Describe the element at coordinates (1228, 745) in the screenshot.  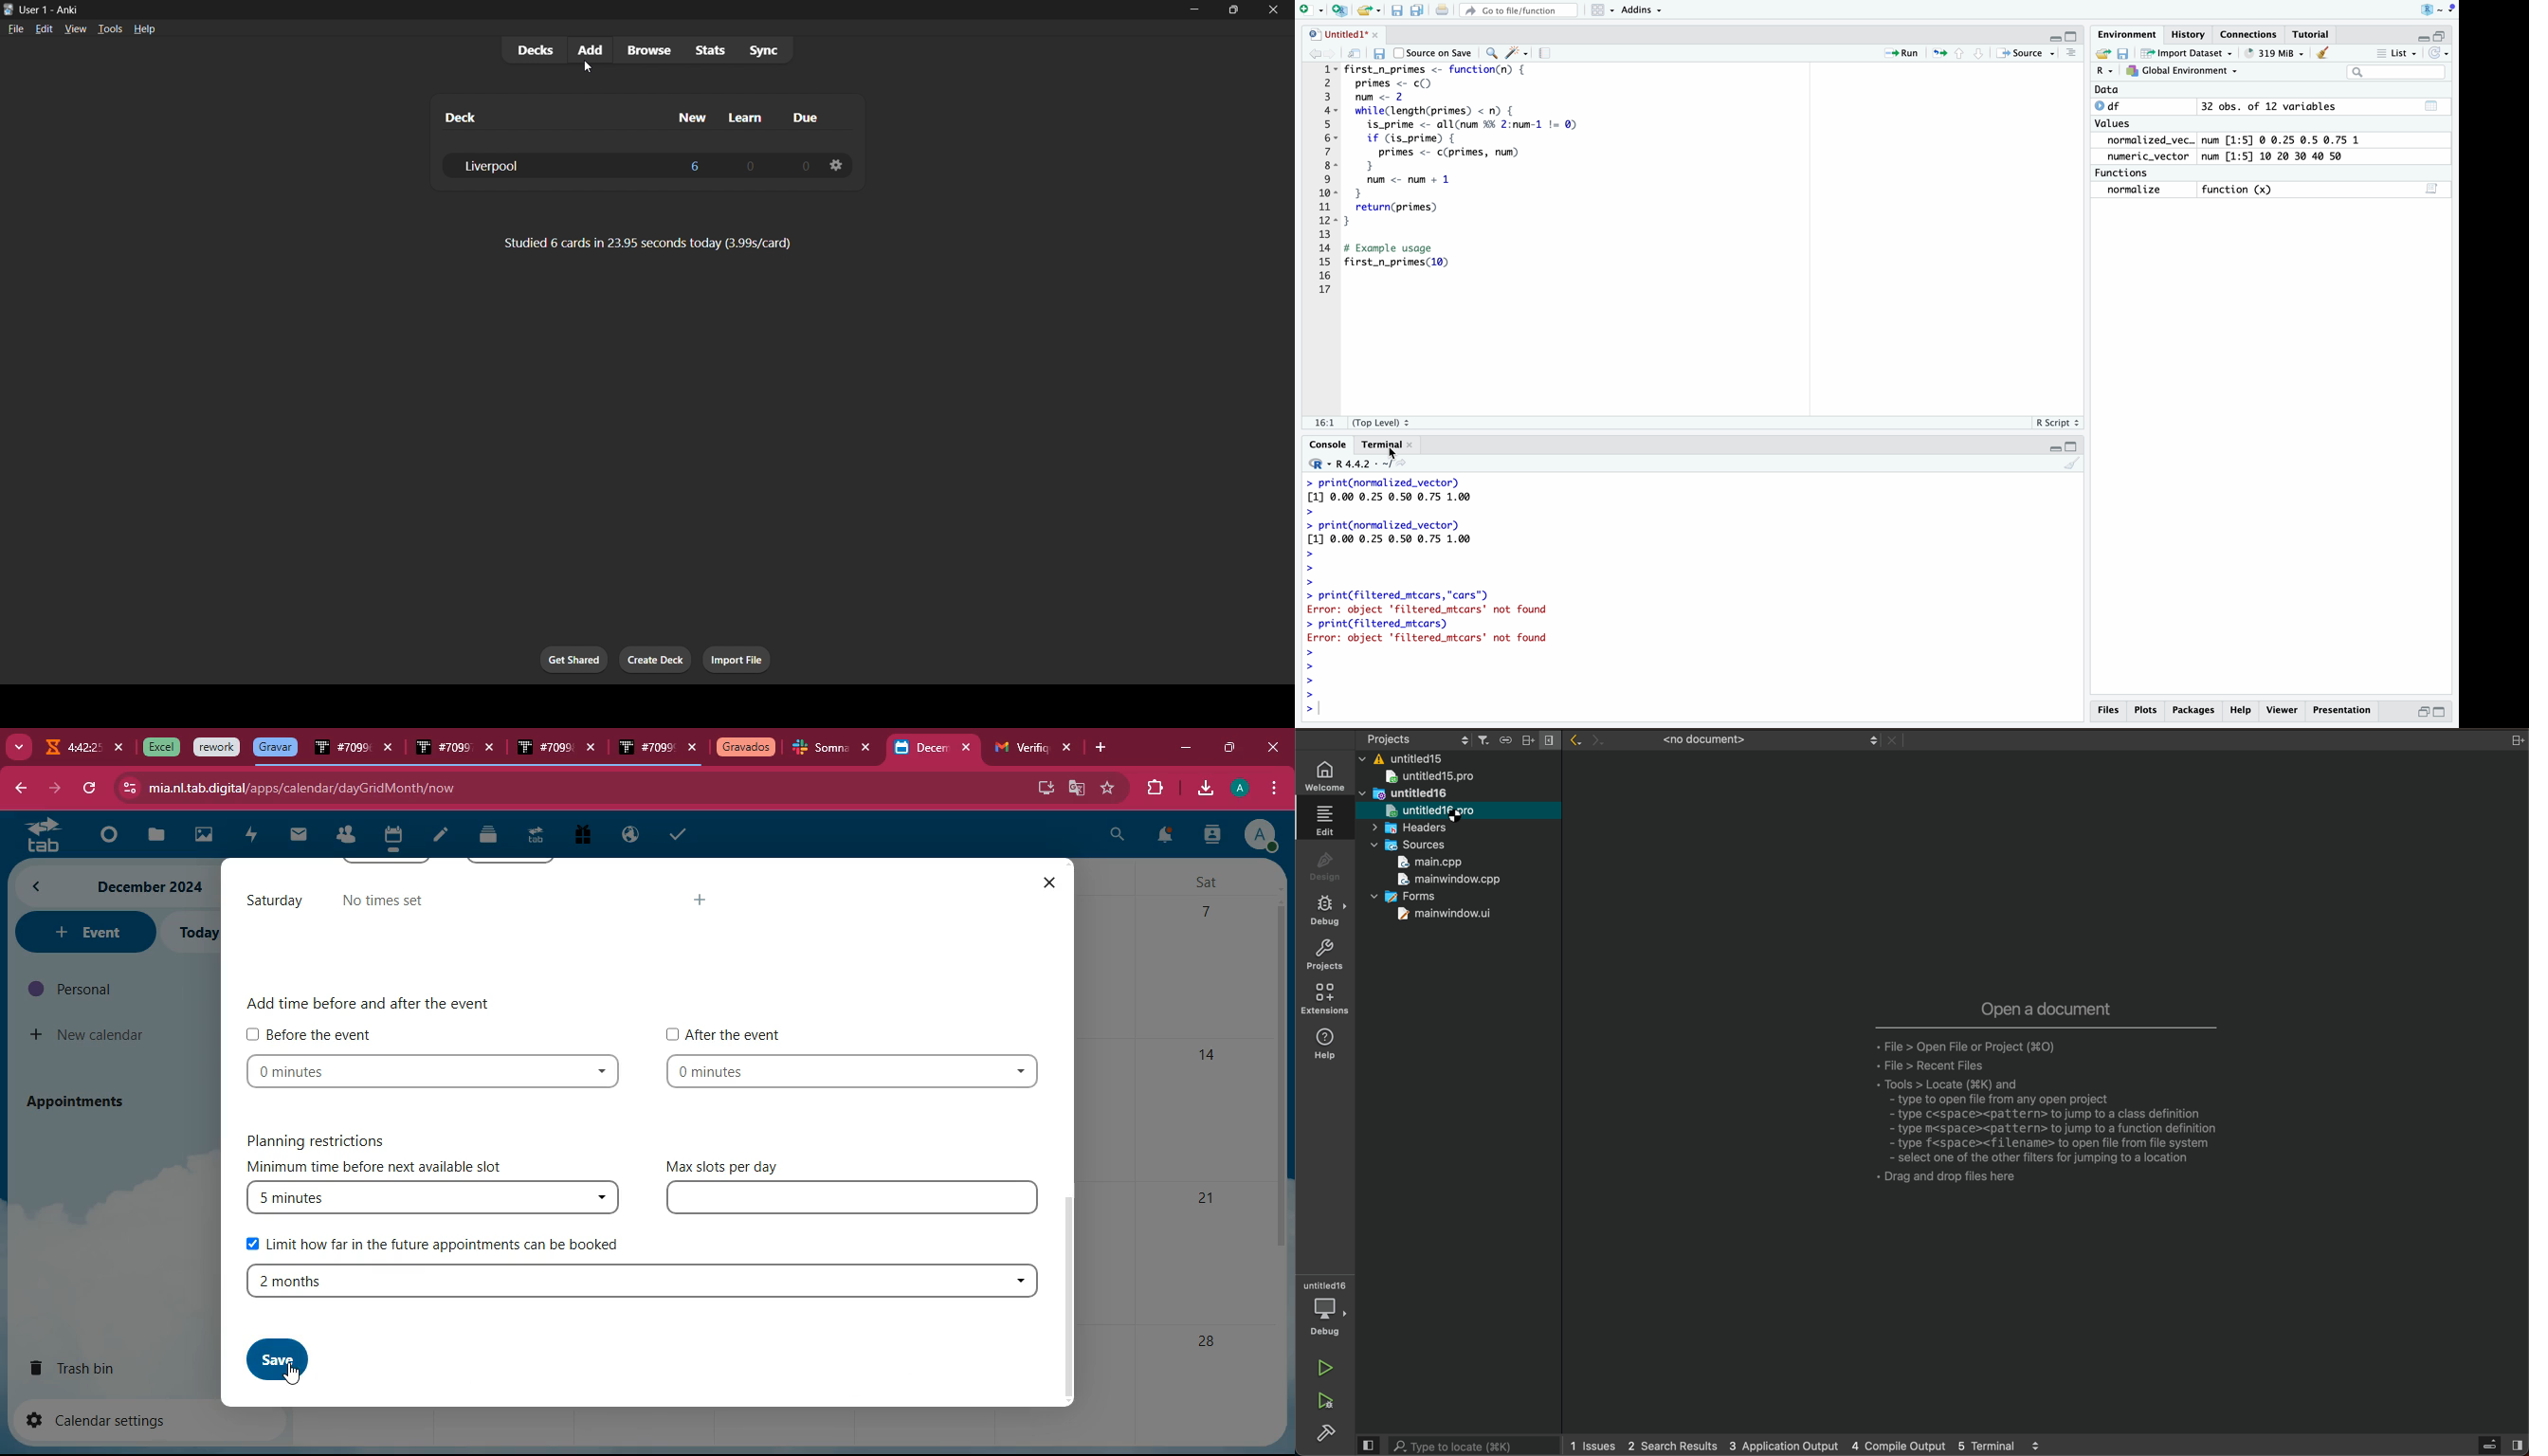
I see `maximize` at that location.